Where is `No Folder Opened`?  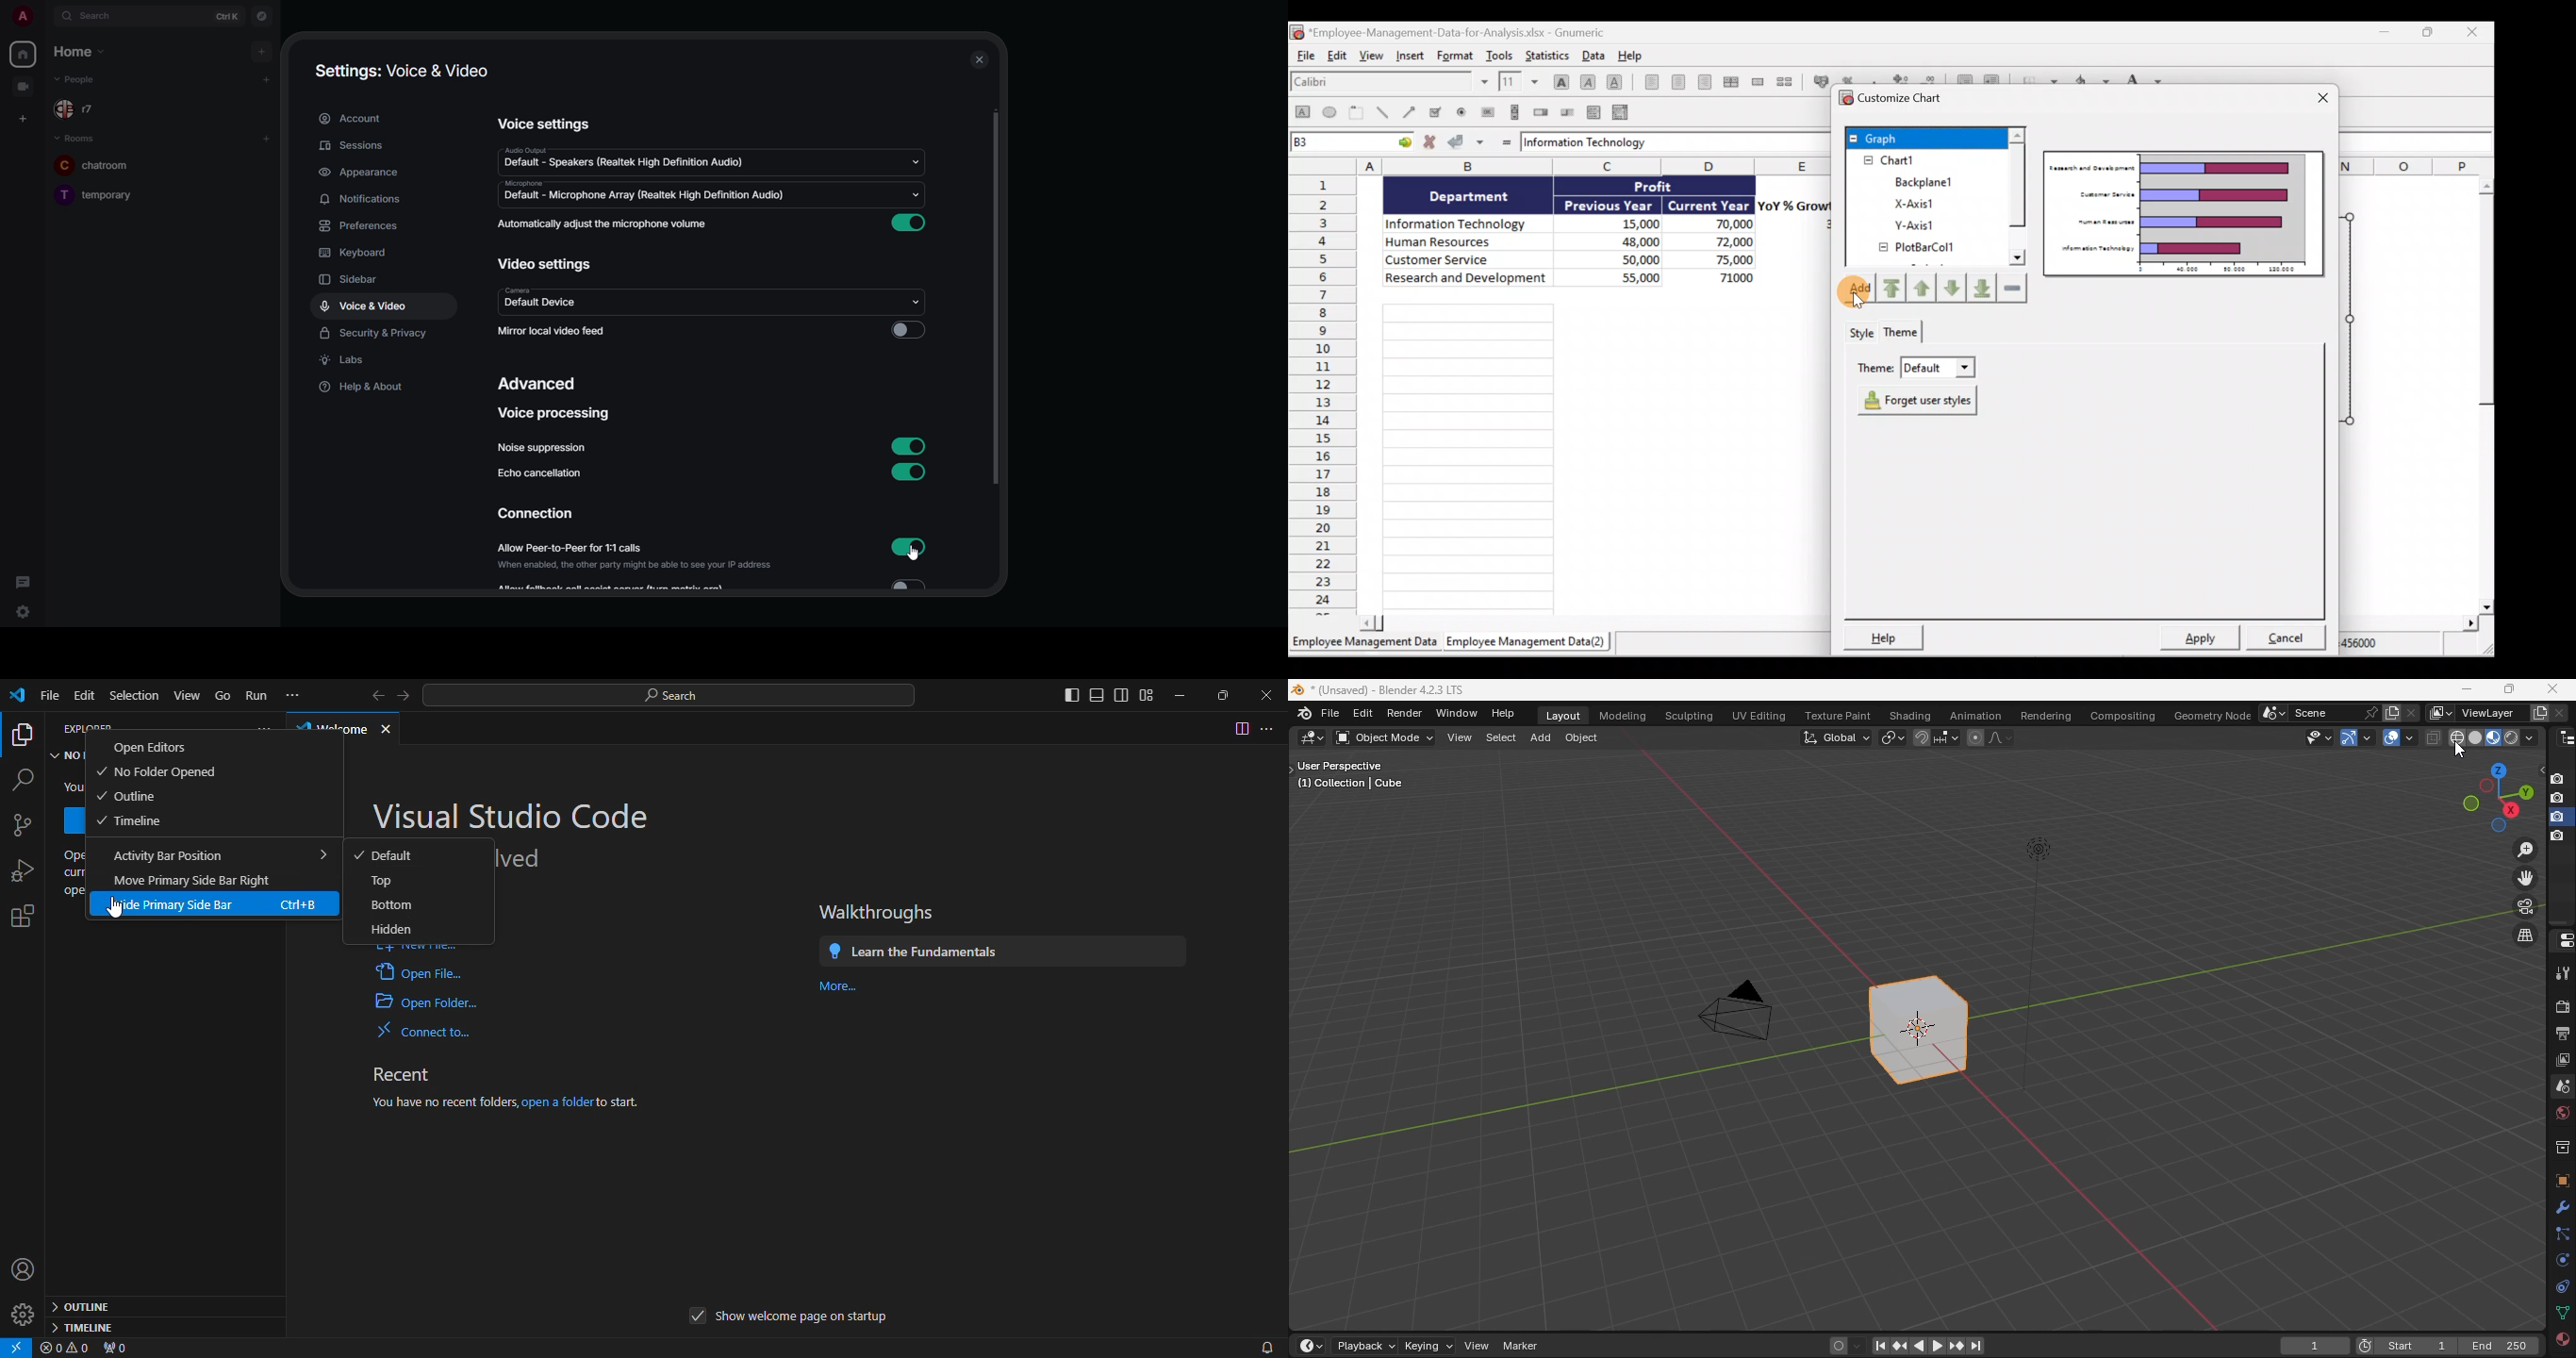
No Folder Opened is located at coordinates (155, 772).